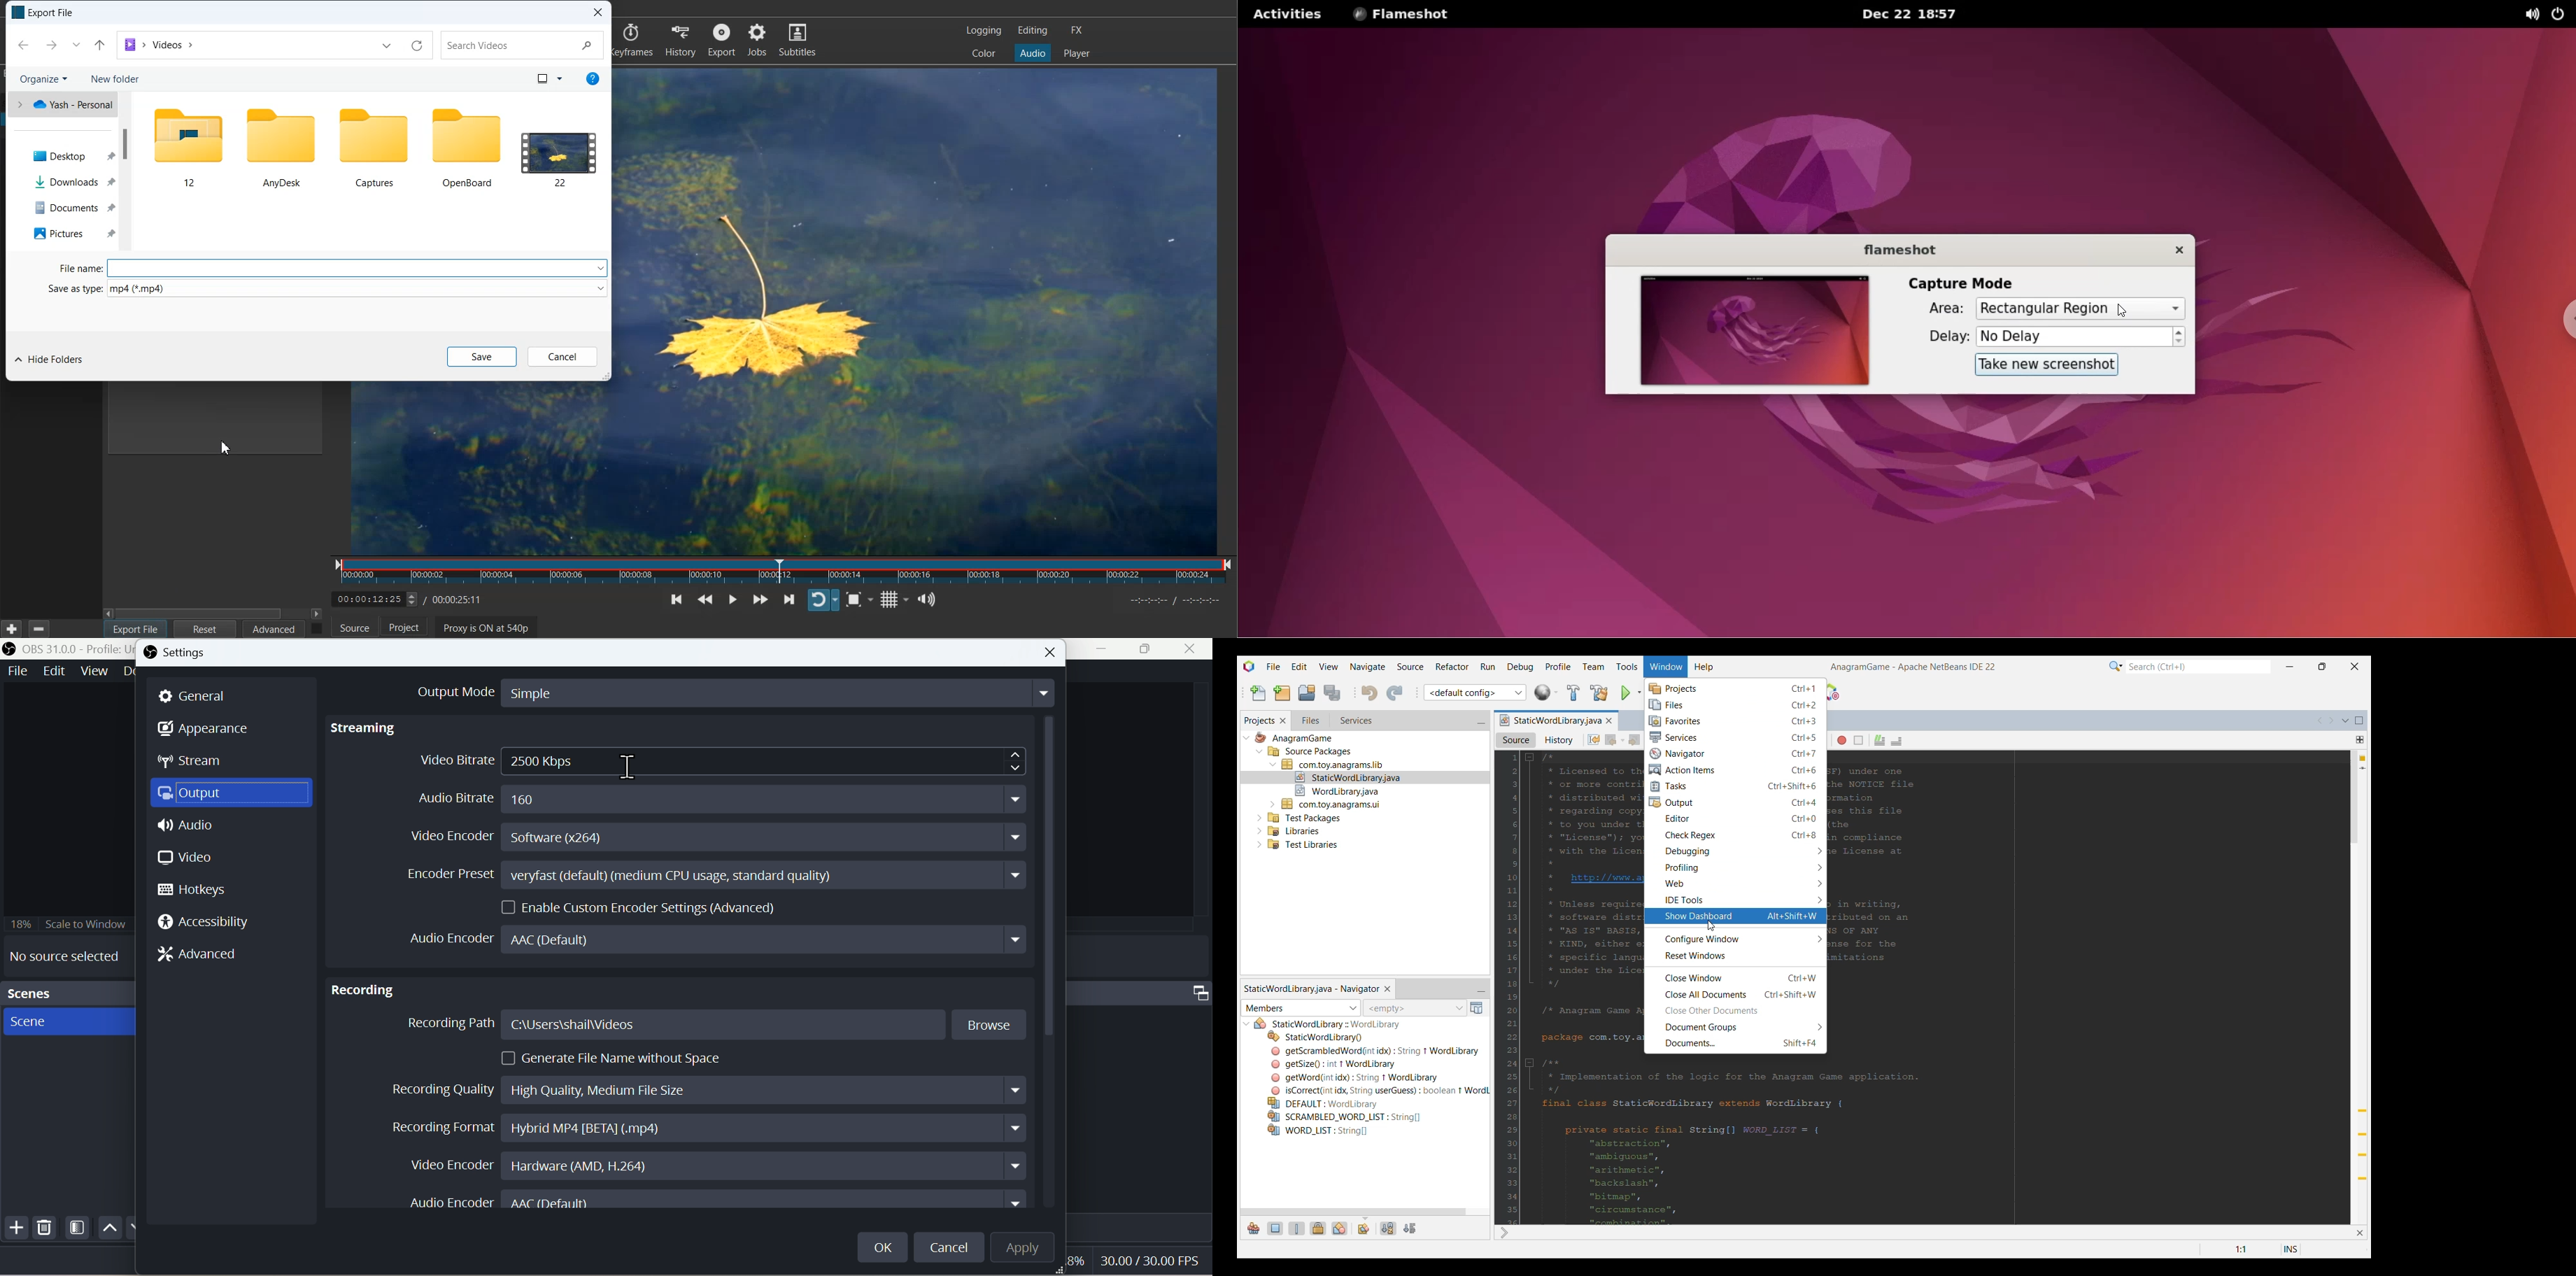 This screenshot has width=2576, height=1288. I want to click on 8%, so click(1076, 1263).